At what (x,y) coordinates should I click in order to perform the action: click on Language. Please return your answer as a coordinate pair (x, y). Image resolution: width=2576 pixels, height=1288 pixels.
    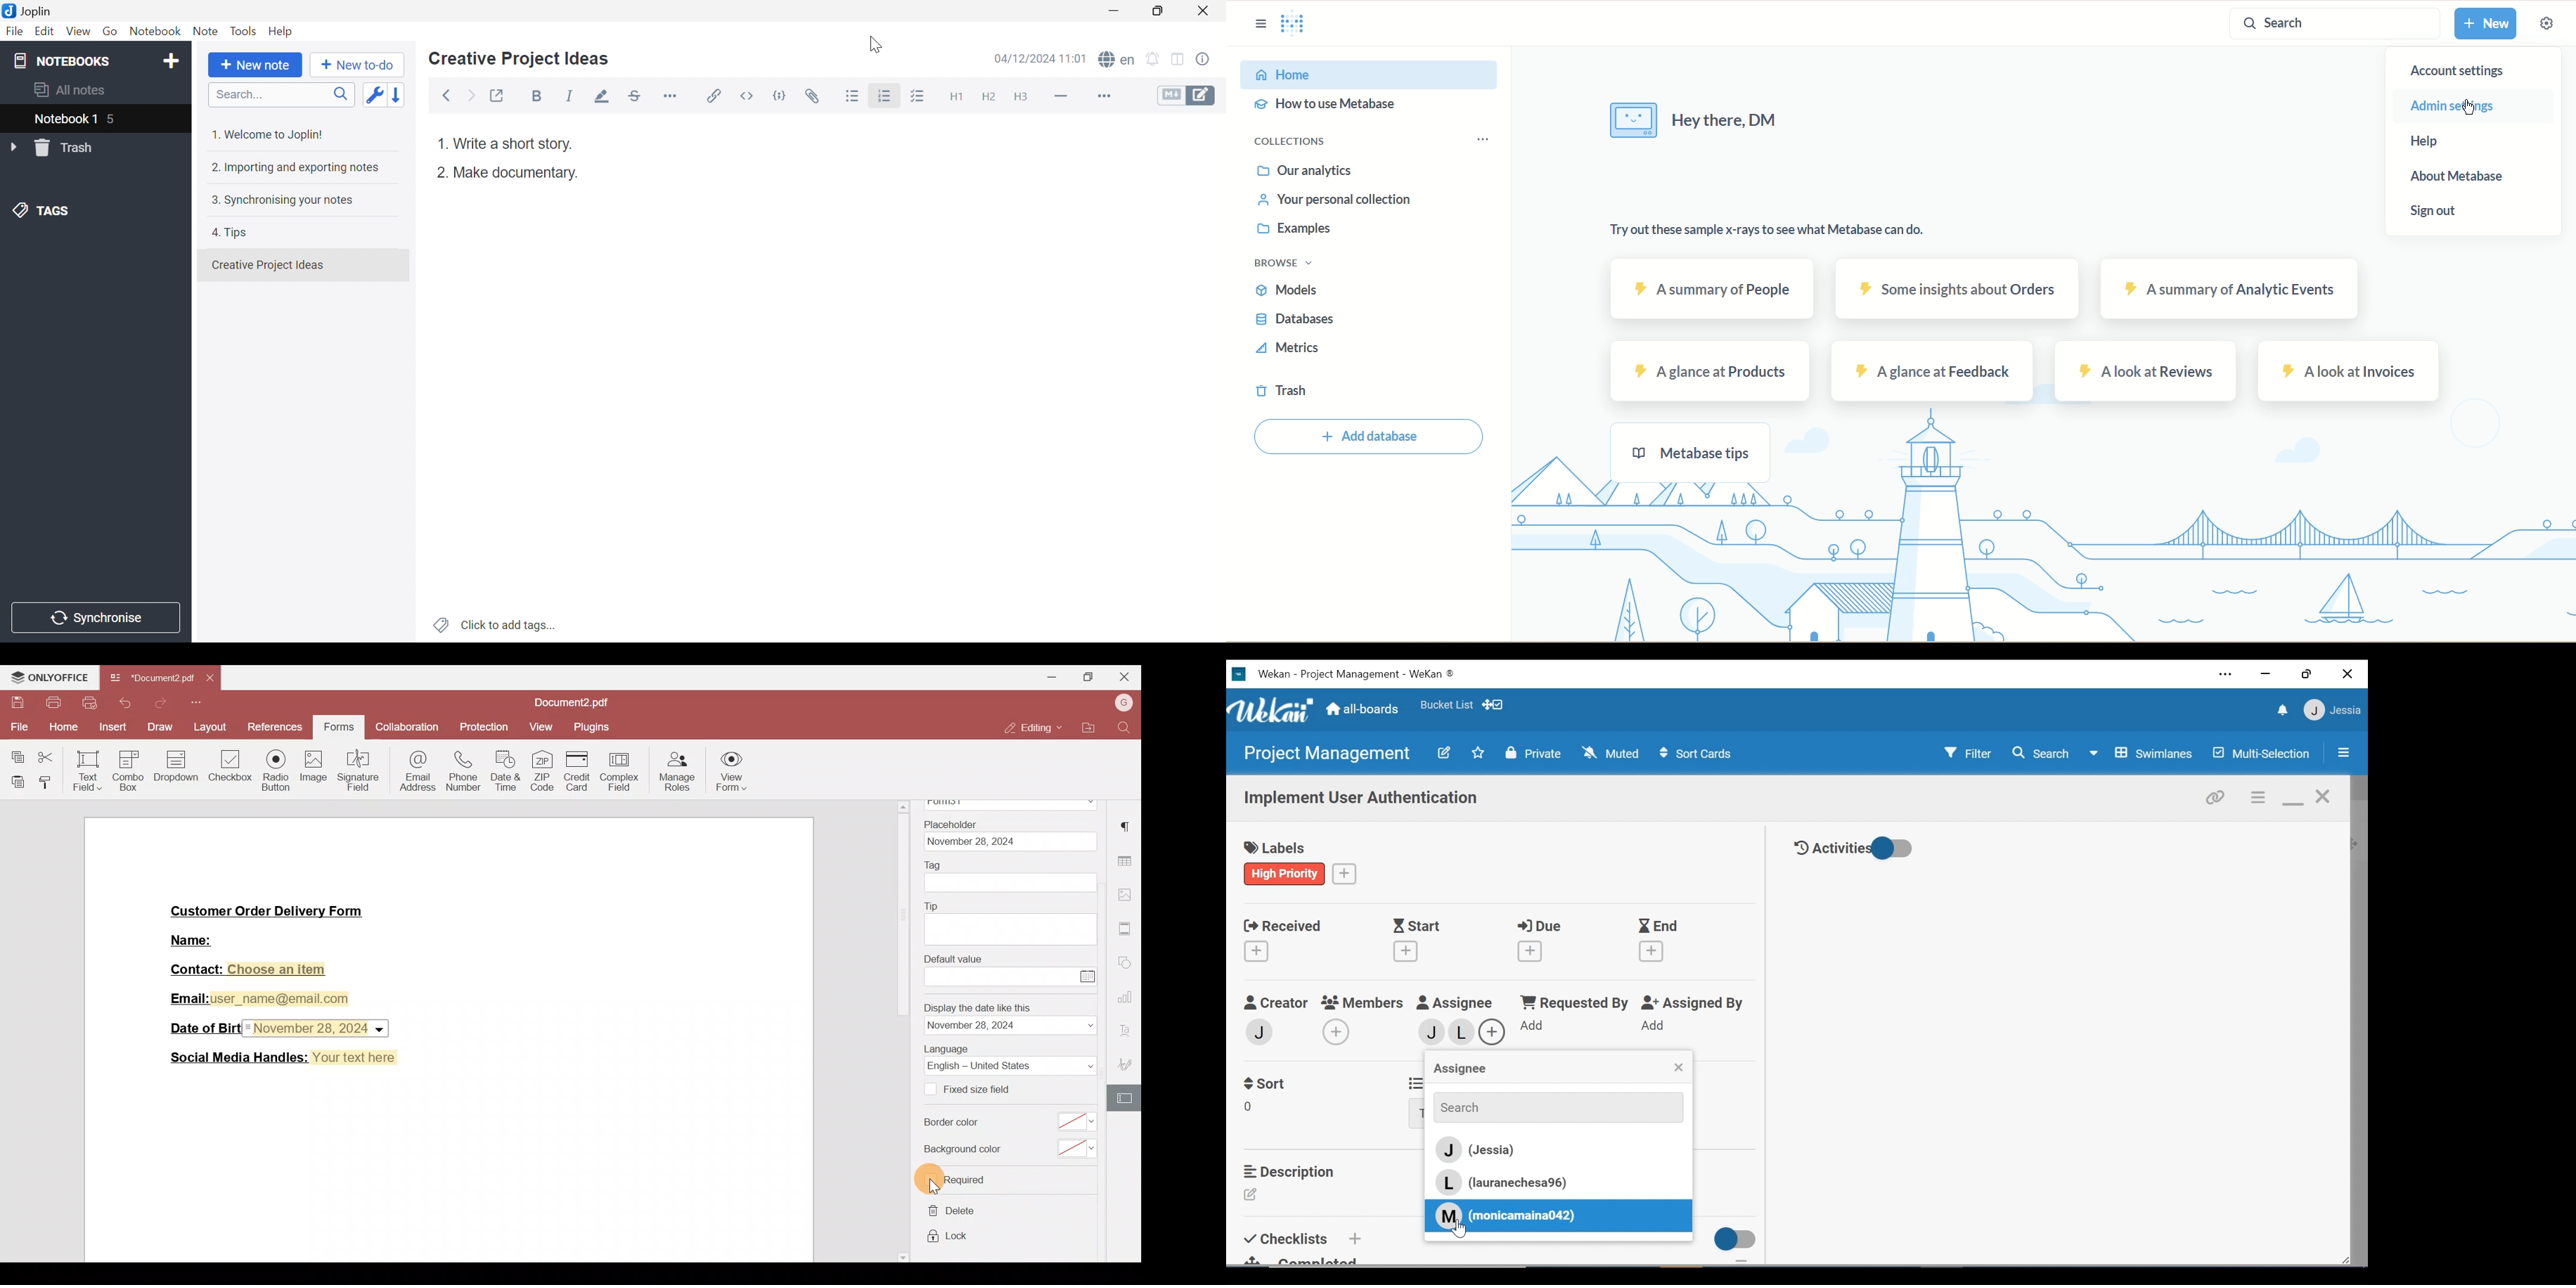
    Looking at the image, I should click on (947, 1049).